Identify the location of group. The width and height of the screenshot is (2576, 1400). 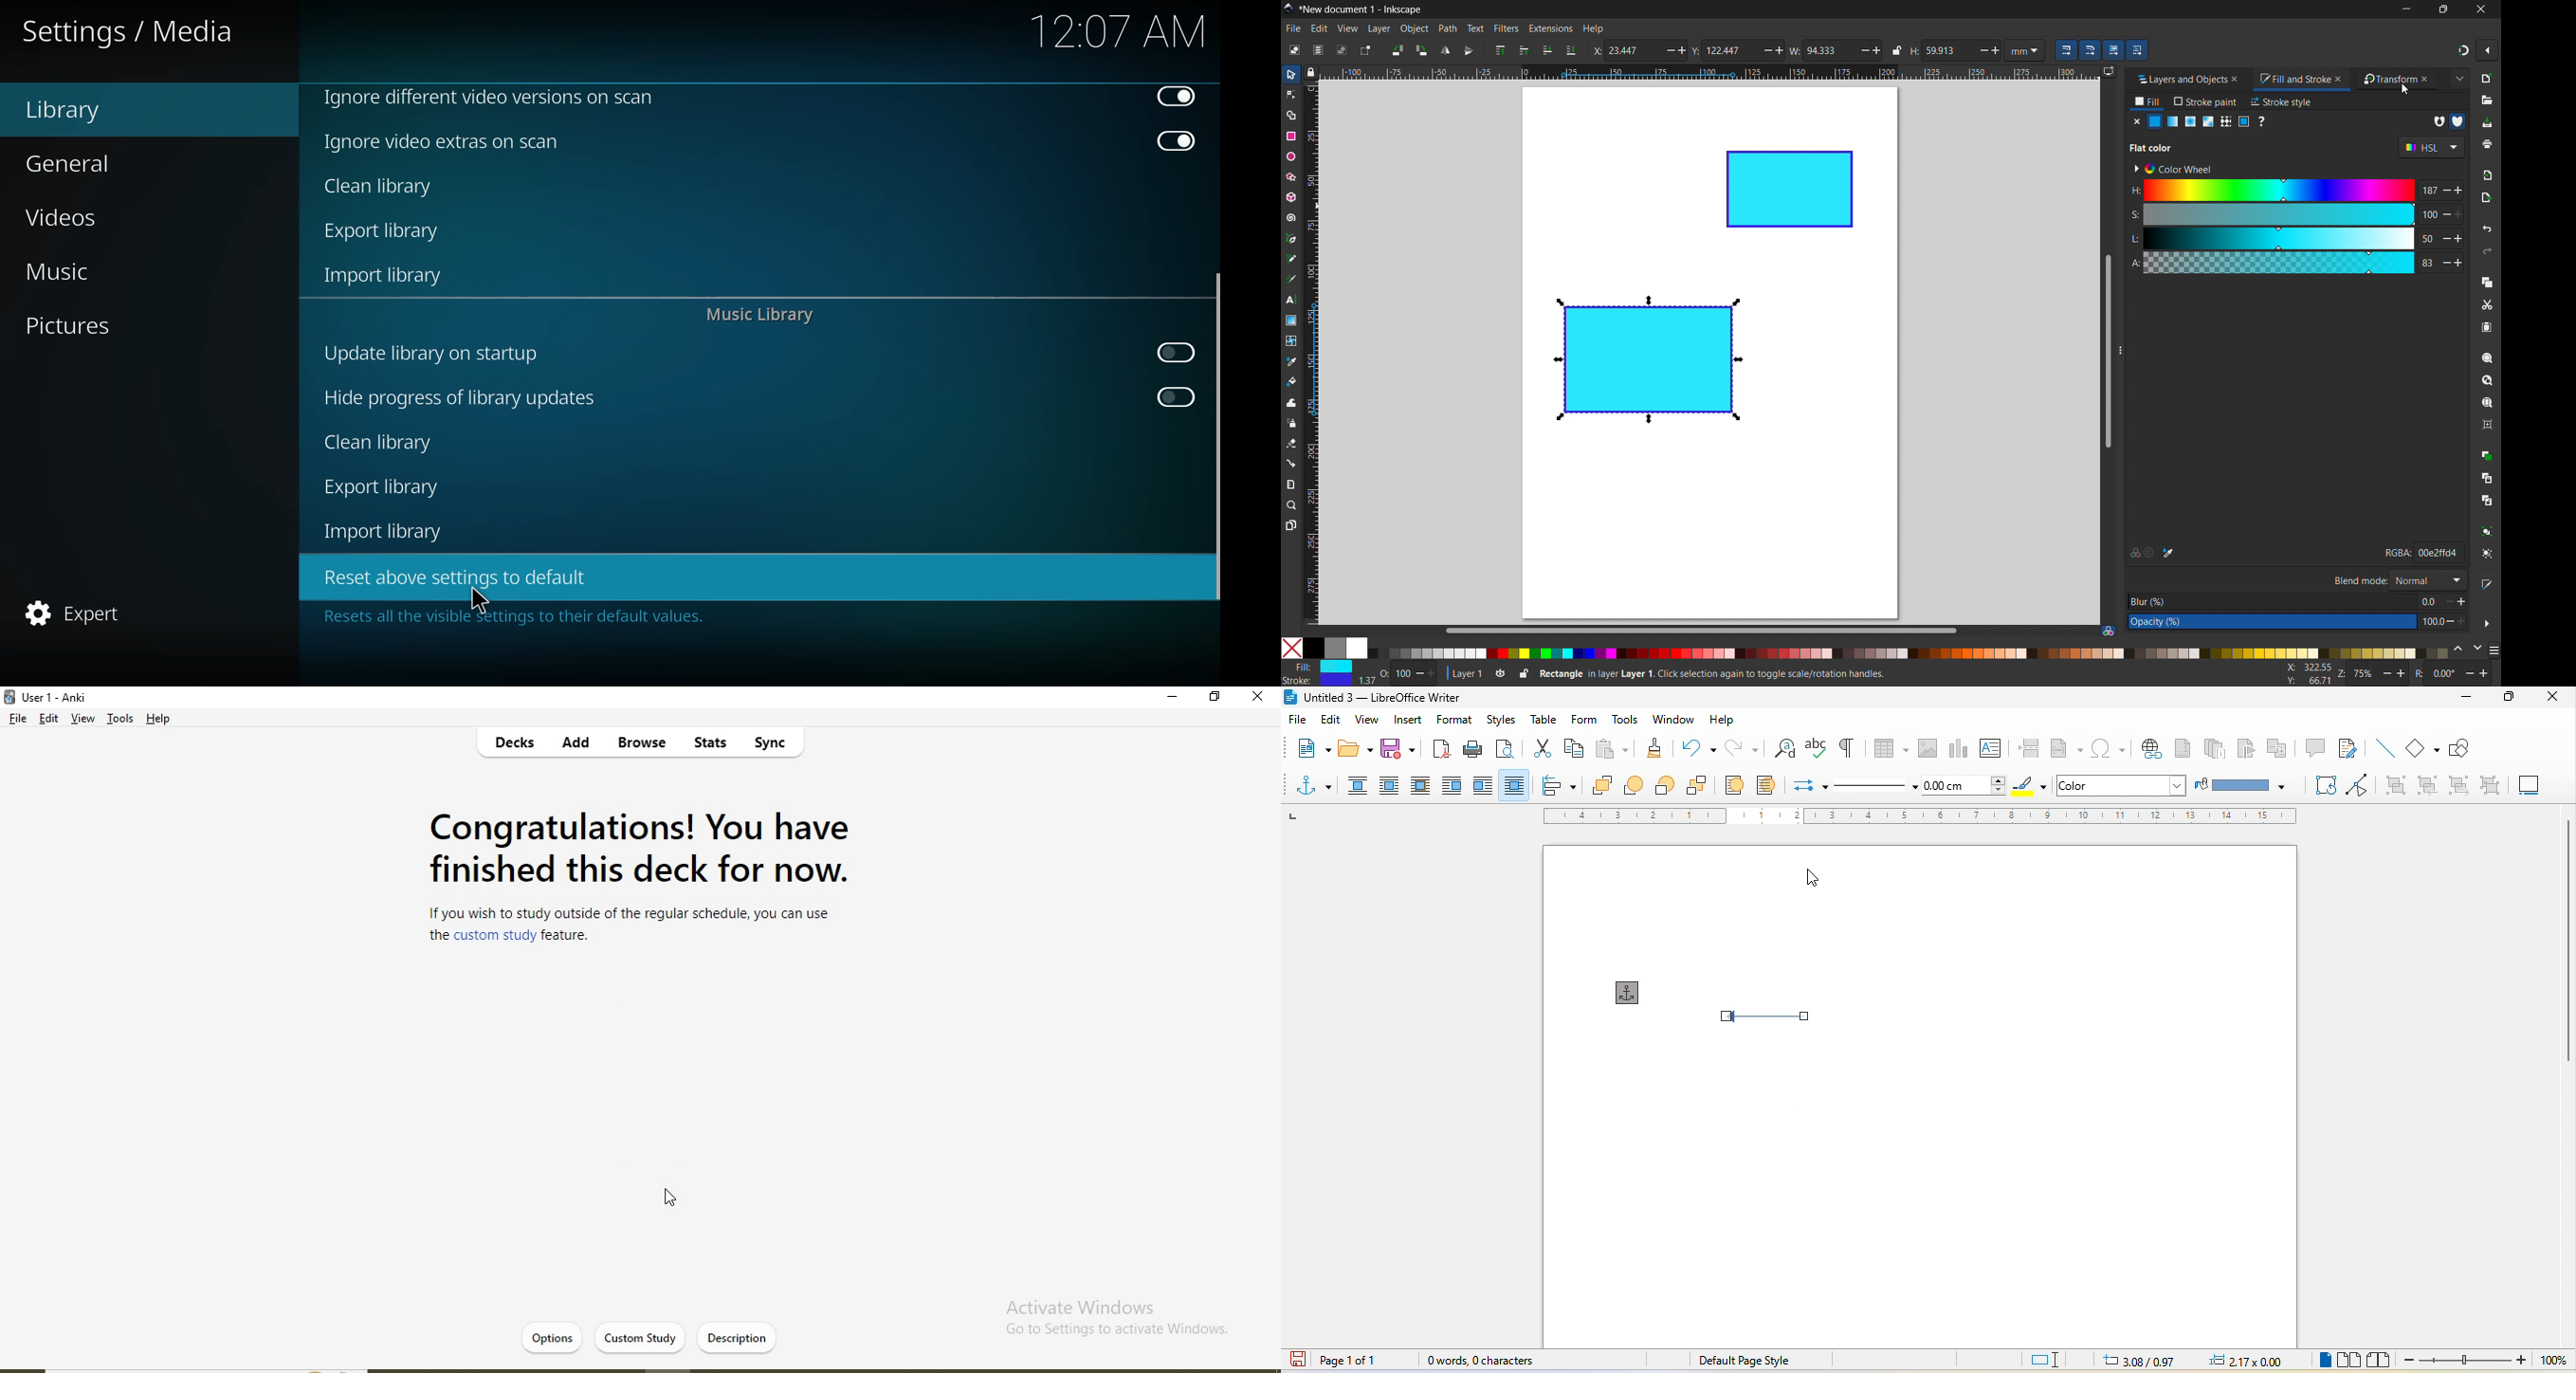
(2488, 531).